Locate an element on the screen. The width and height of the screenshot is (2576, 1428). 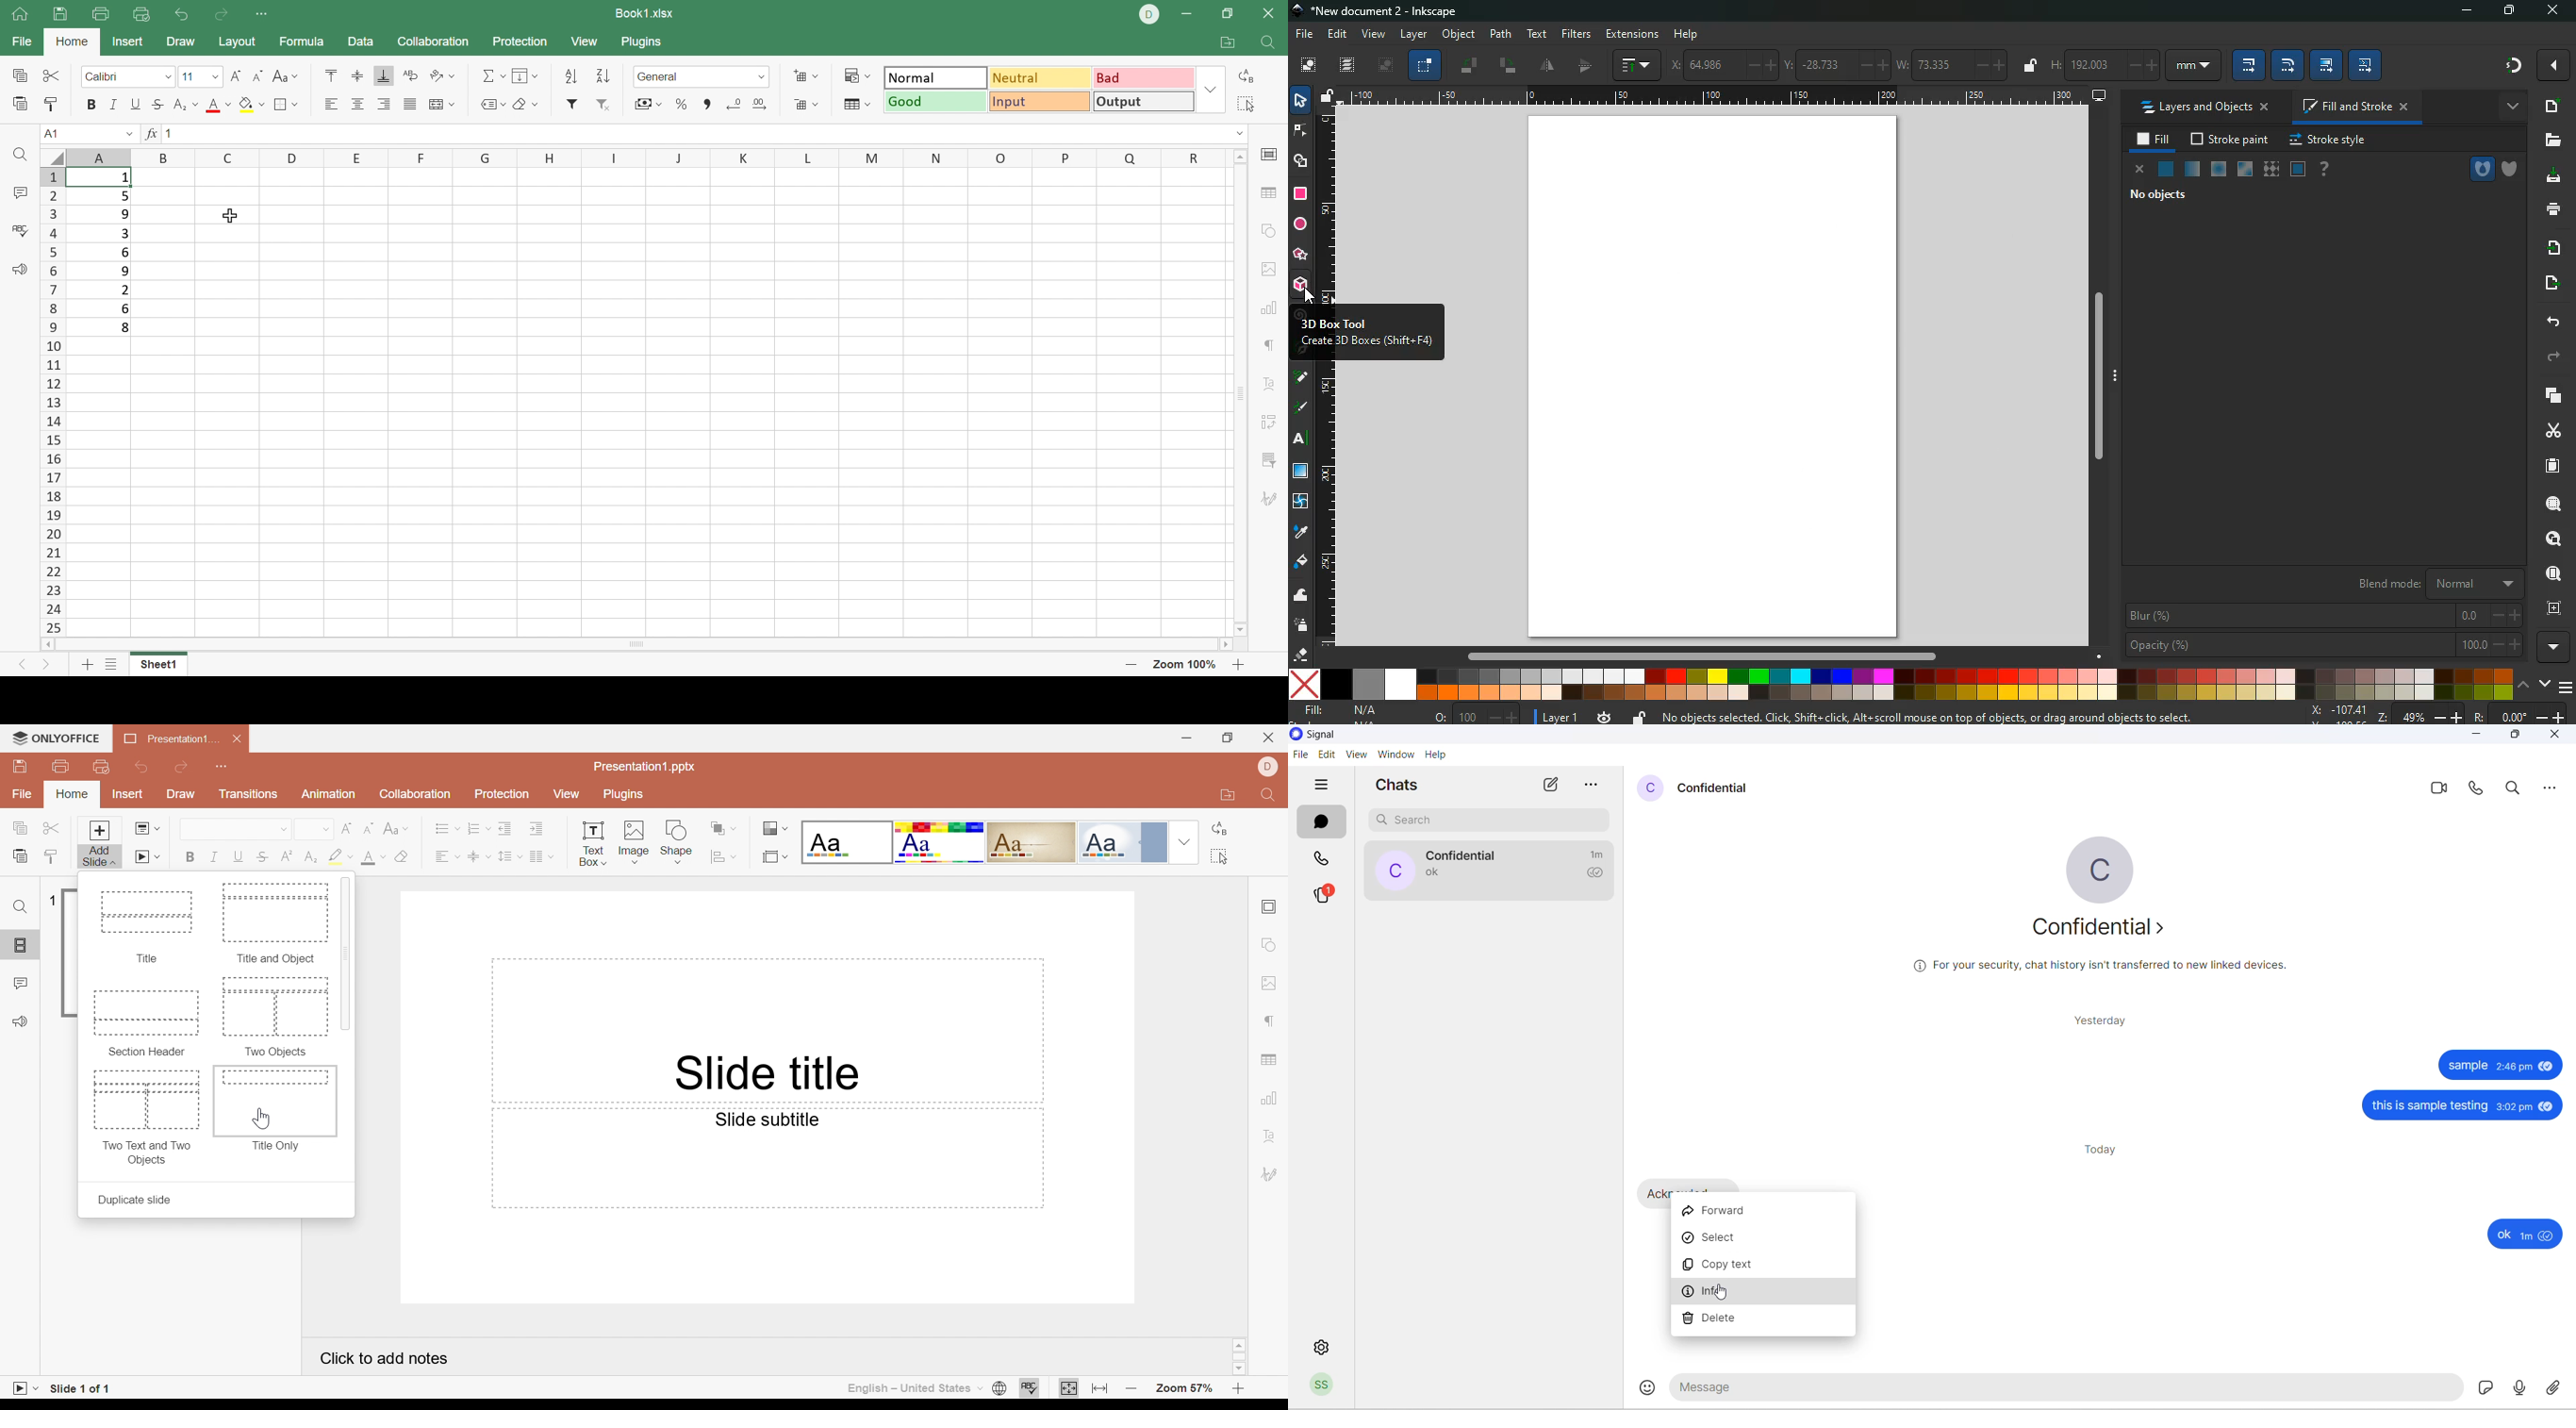
more is located at coordinates (2553, 65).